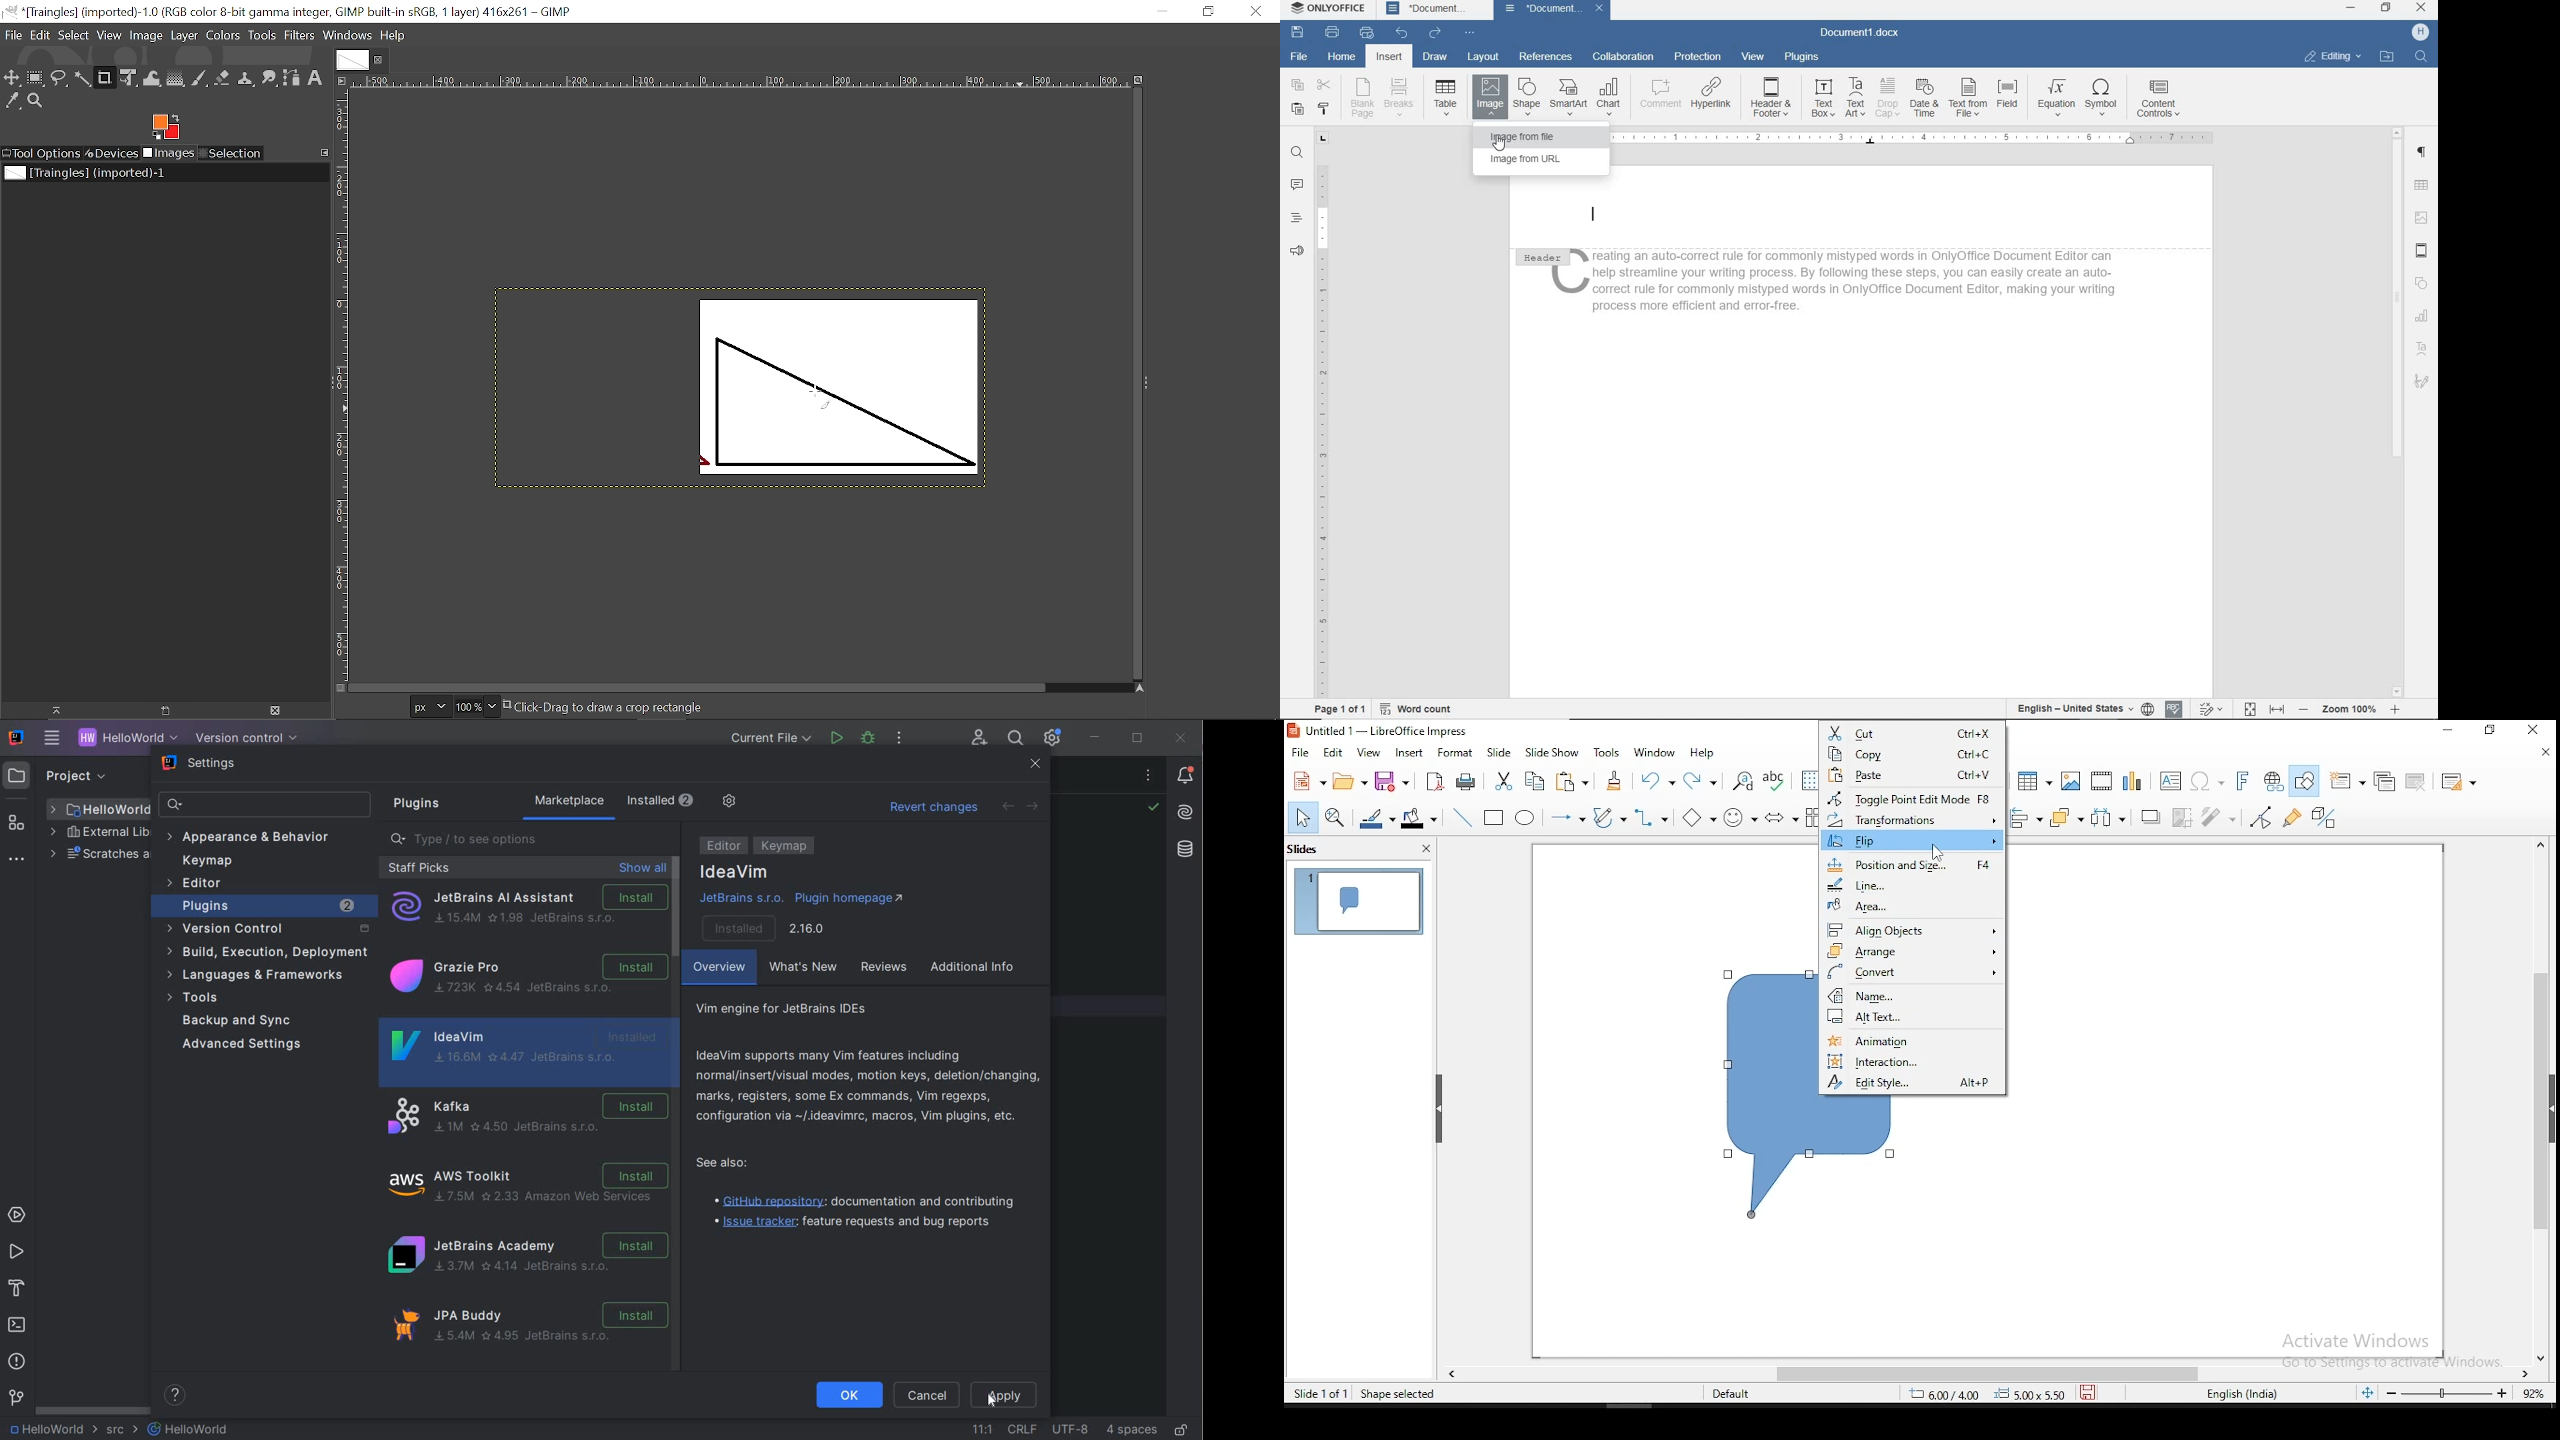 This screenshot has width=2576, height=1456. I want to click on CLOSE, so click(2420, 7).